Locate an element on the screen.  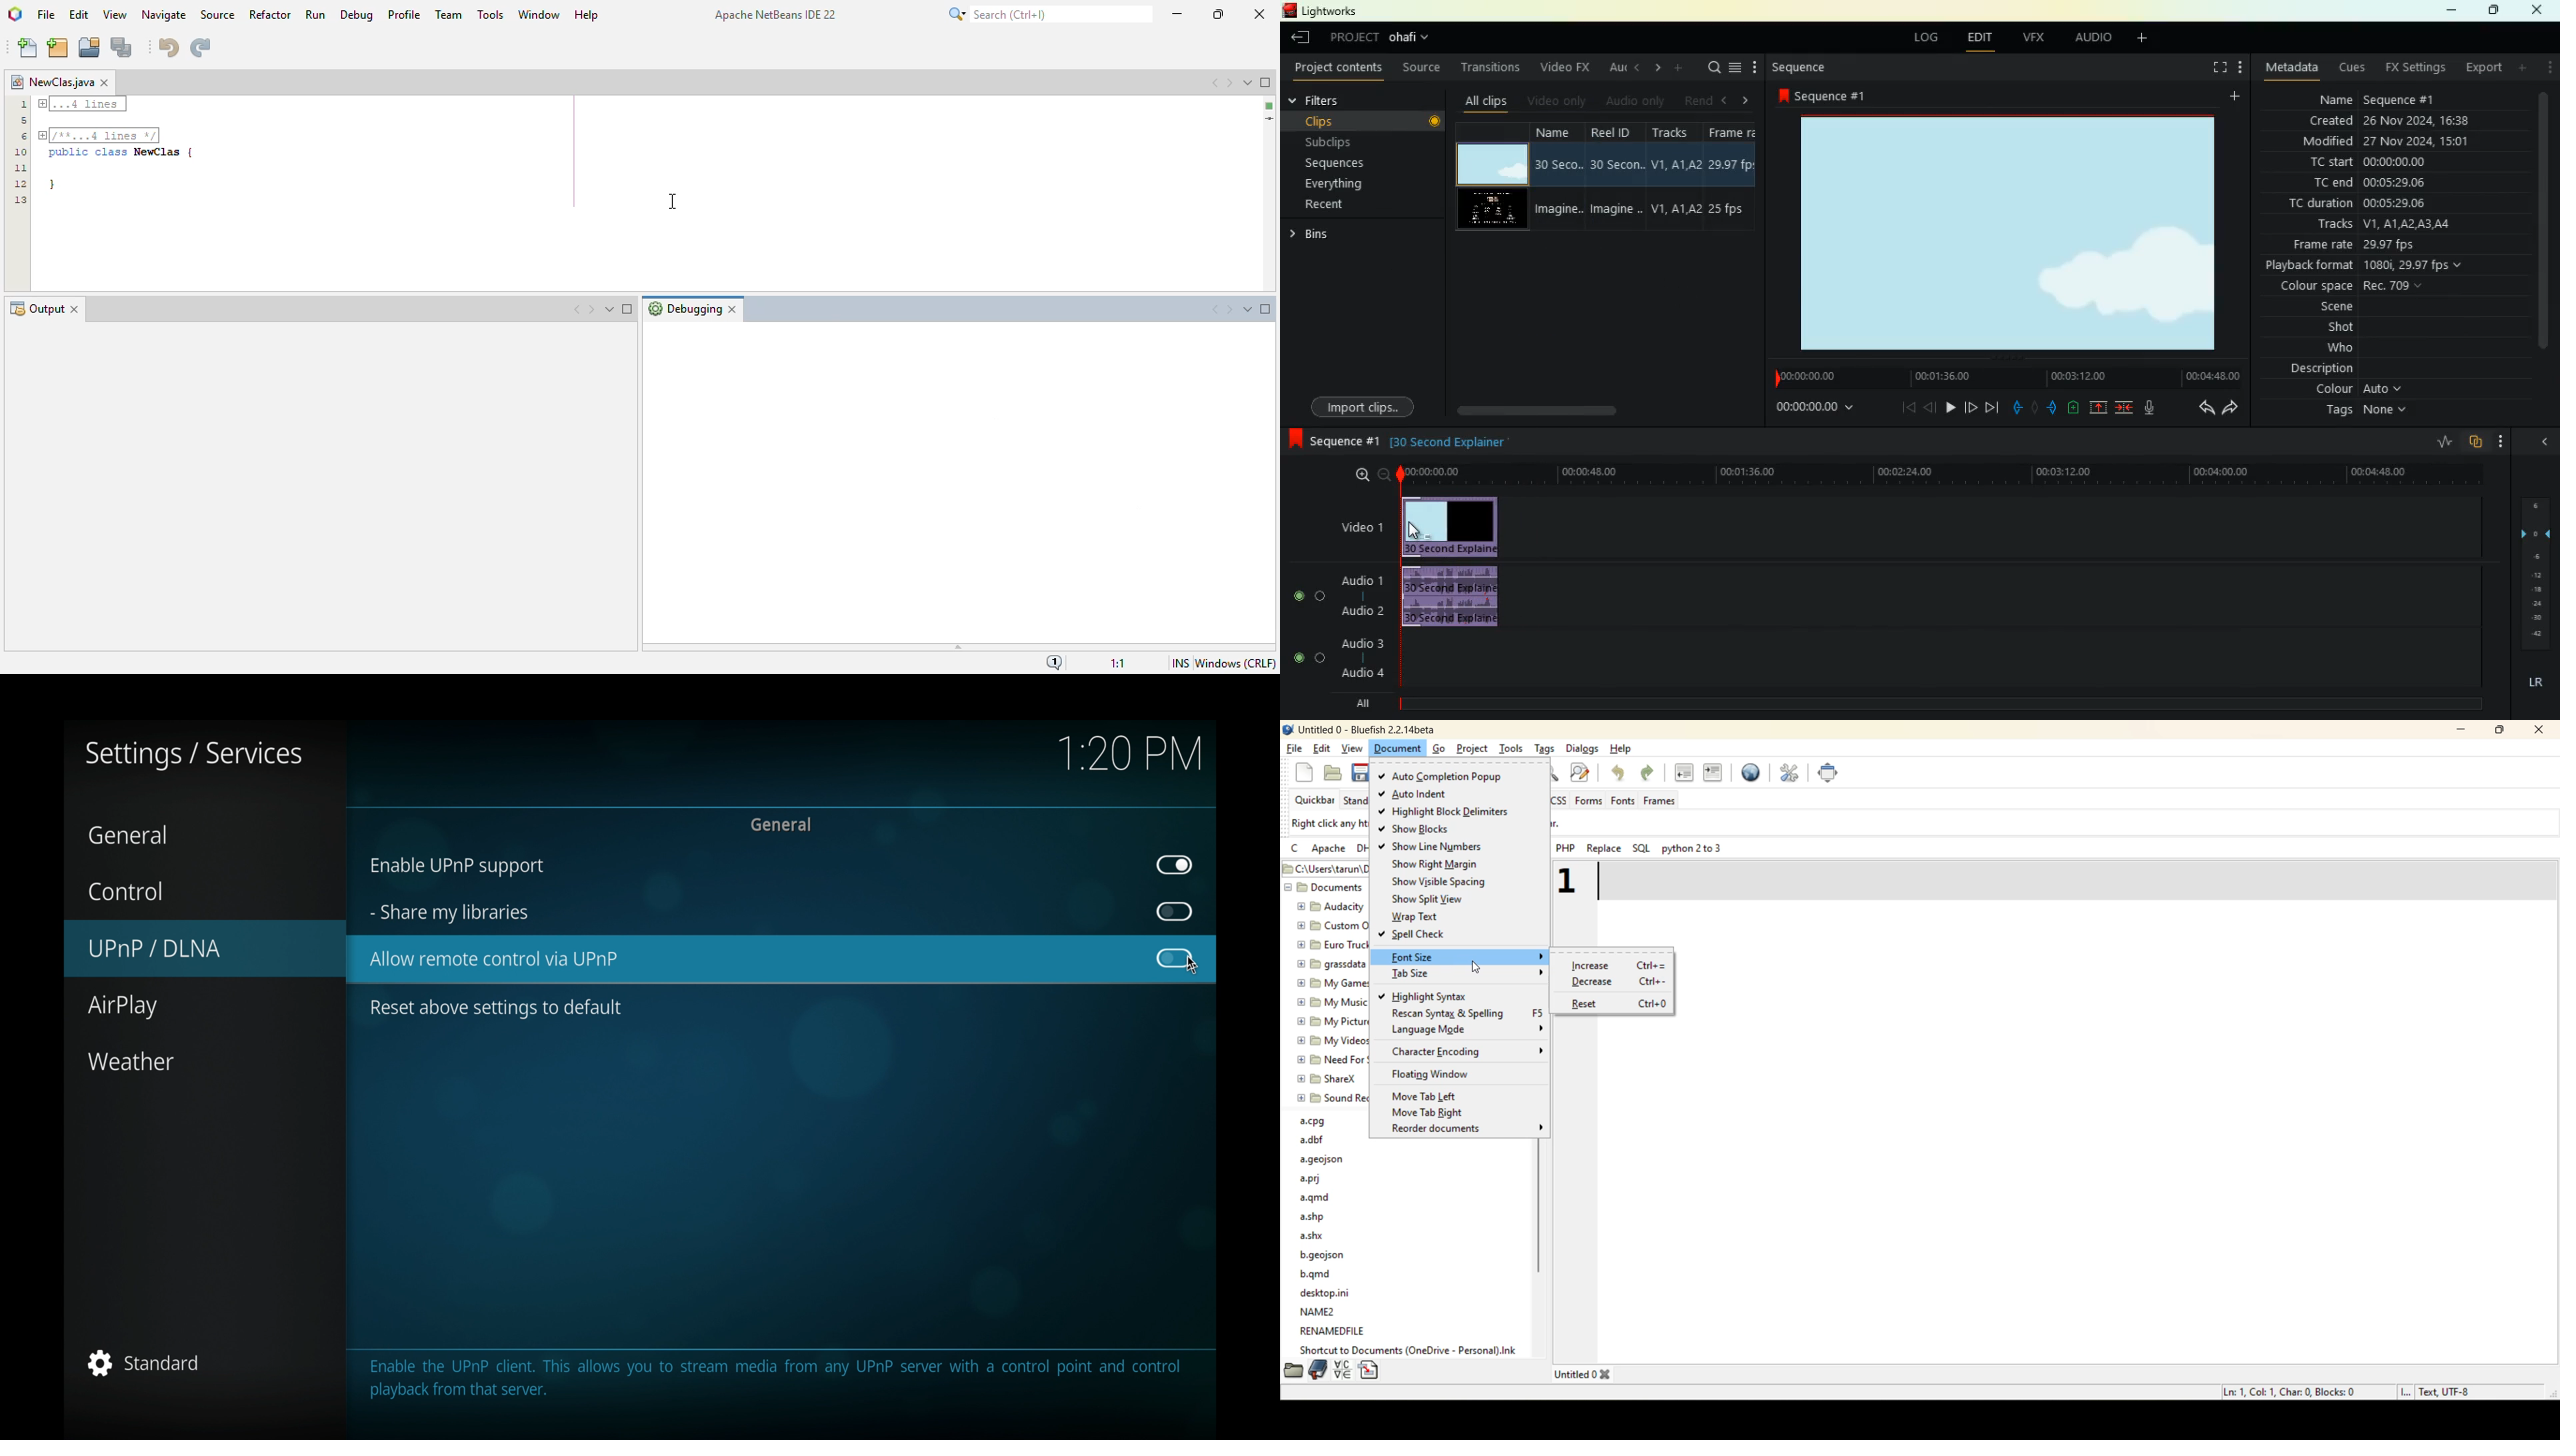
cursor is located at coordinates (674, 201).